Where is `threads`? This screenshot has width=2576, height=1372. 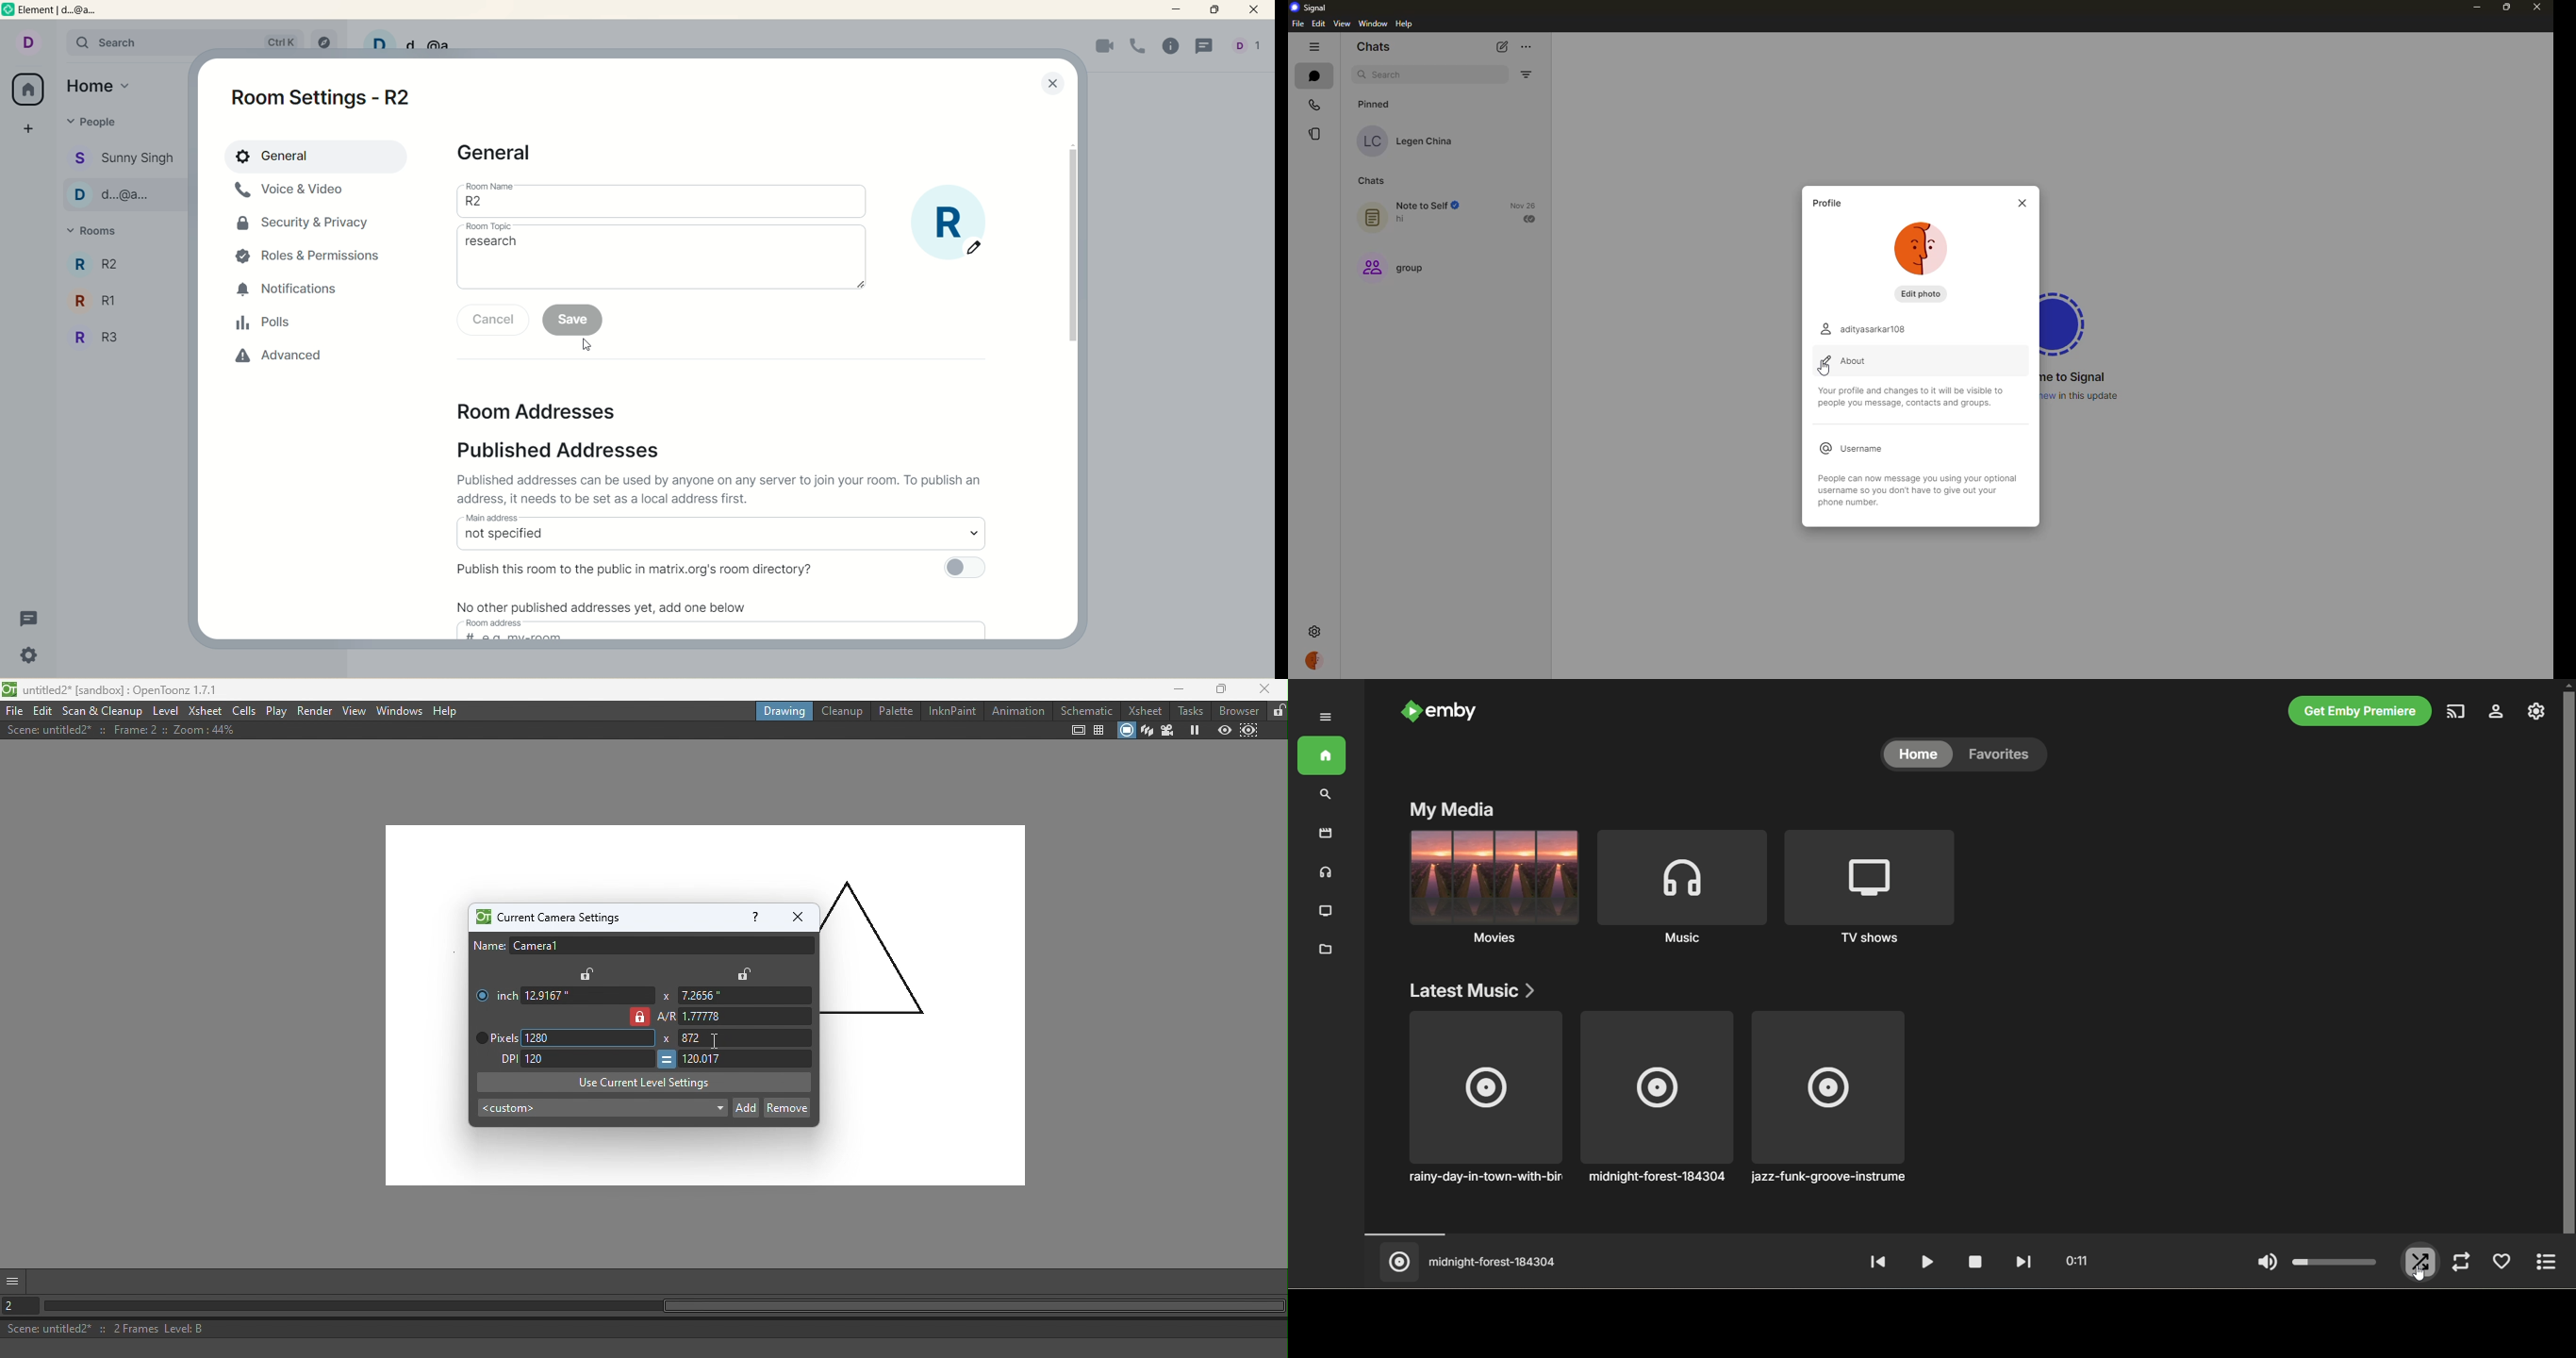 threads is located at coordinates (29, 620).